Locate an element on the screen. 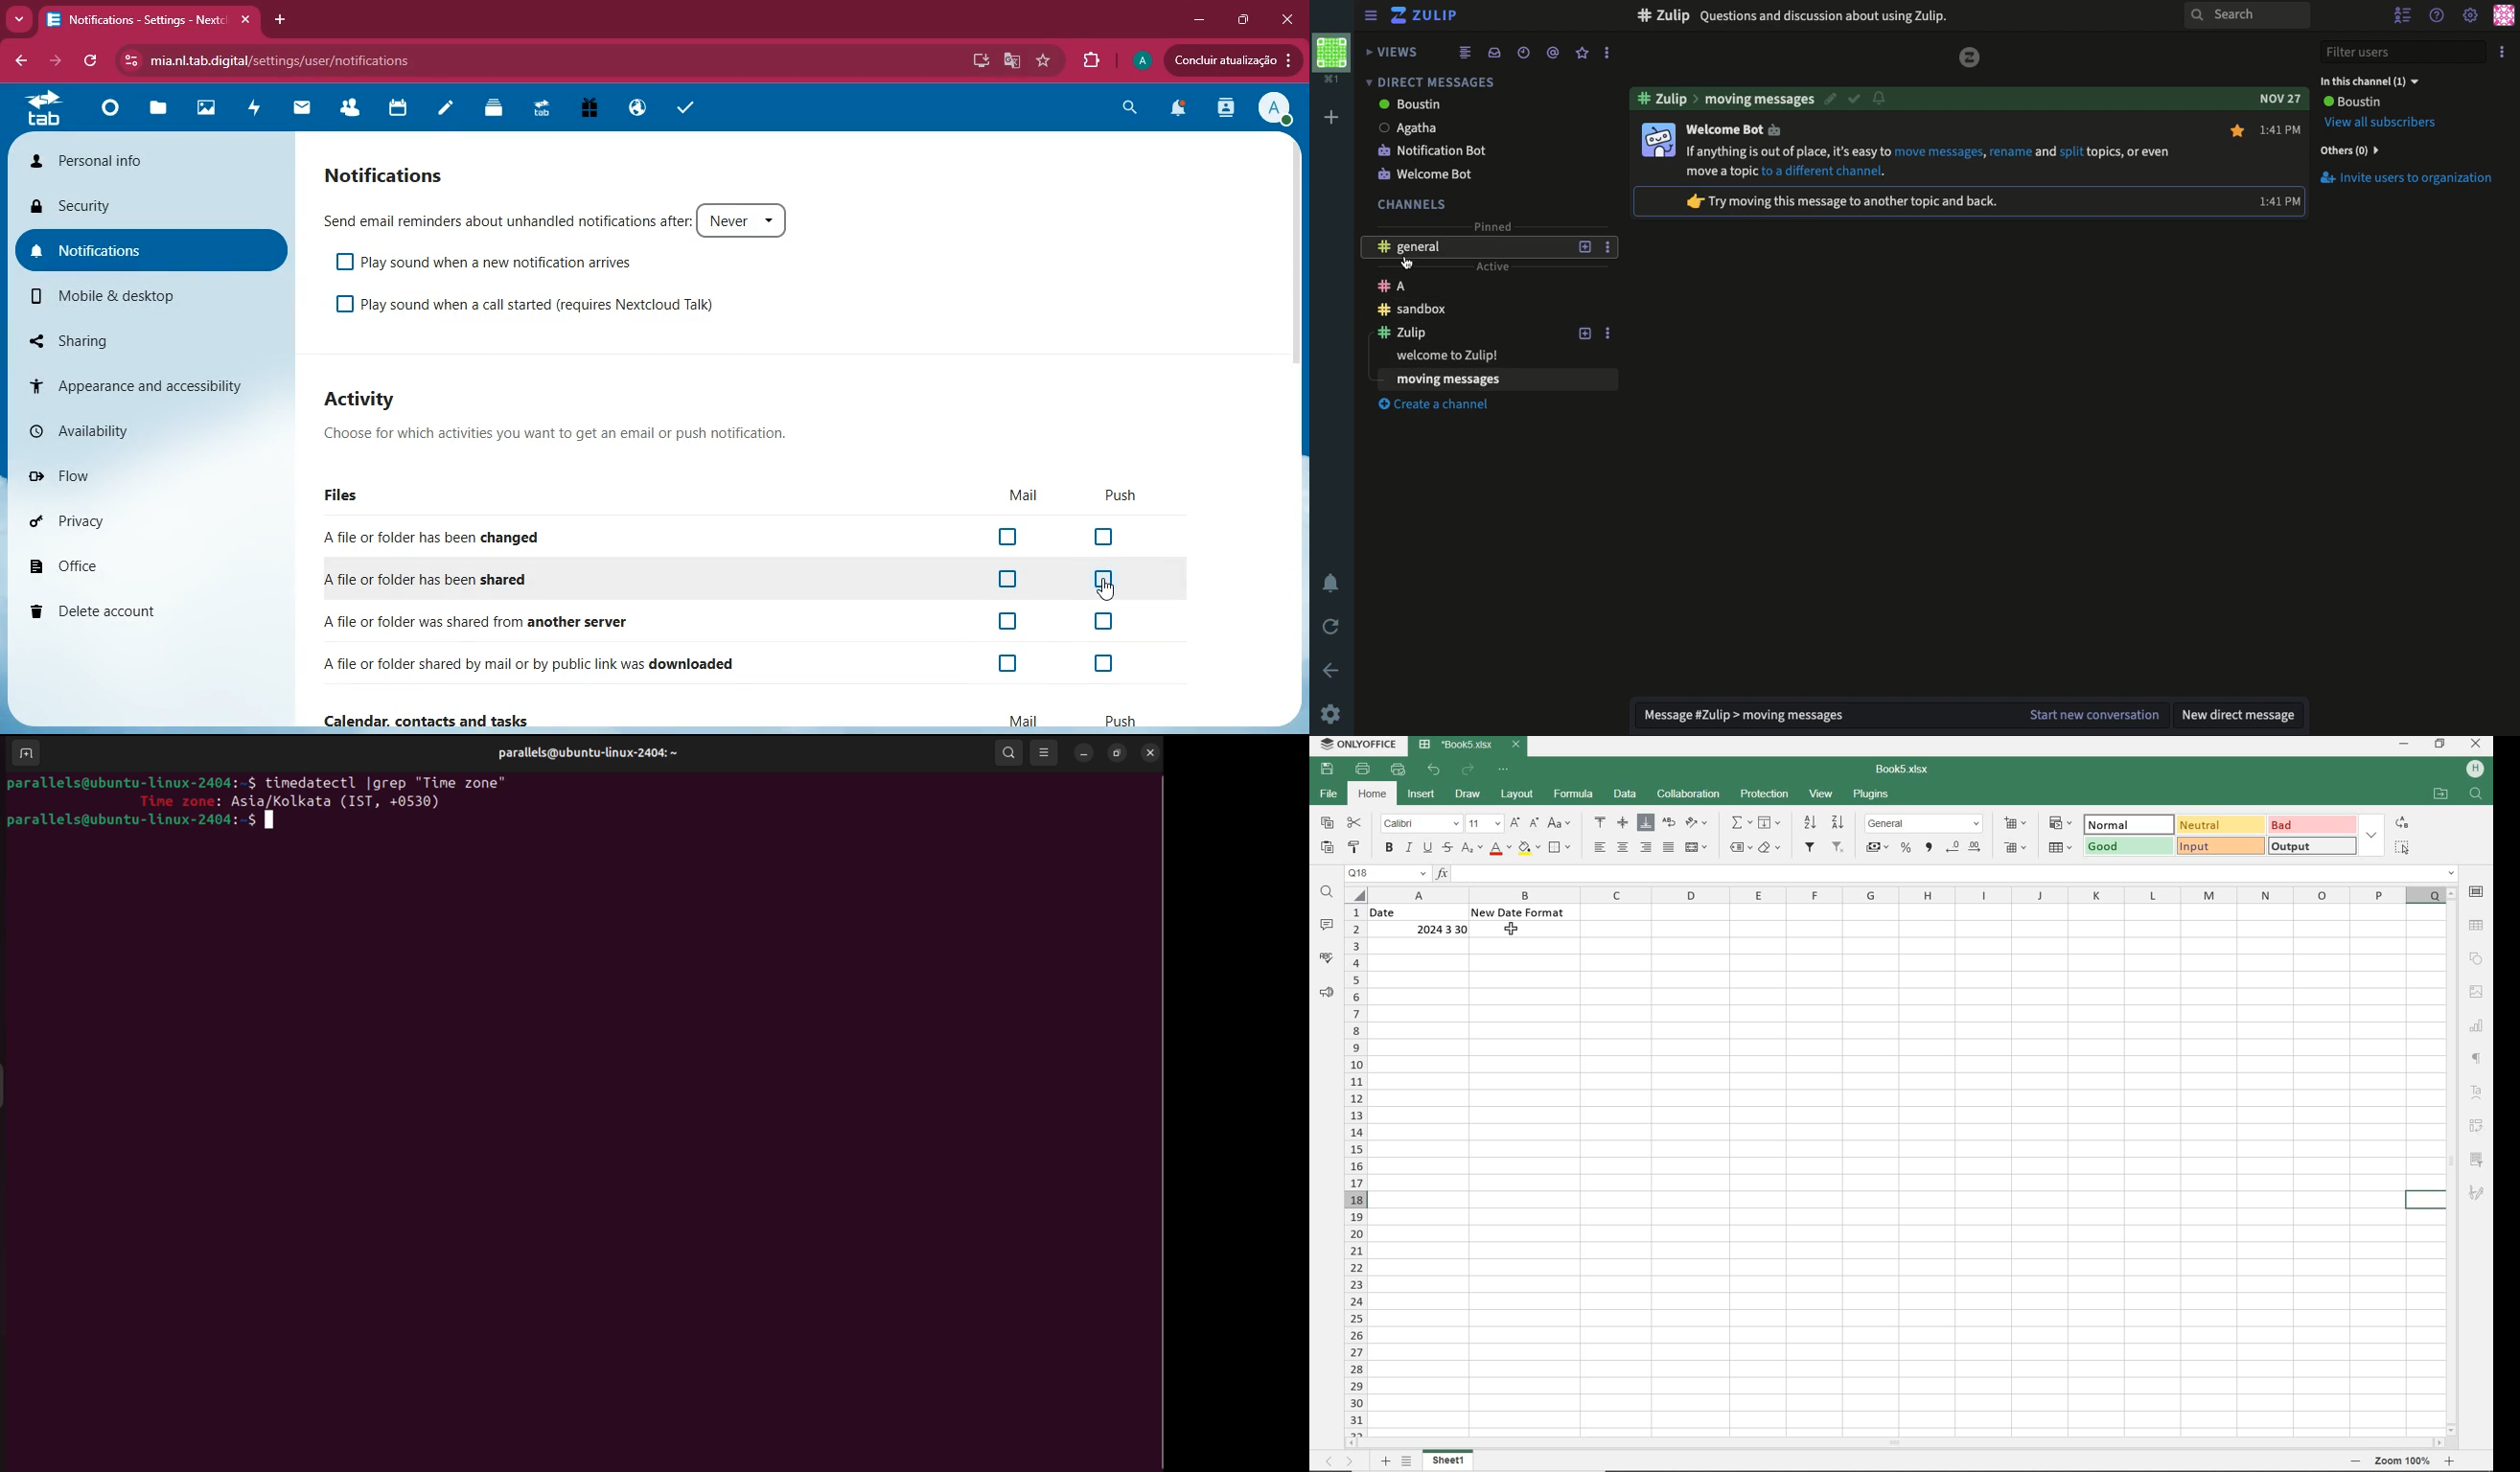 The image size is (2520, 1484). layers is located at coordinates (490, 107).